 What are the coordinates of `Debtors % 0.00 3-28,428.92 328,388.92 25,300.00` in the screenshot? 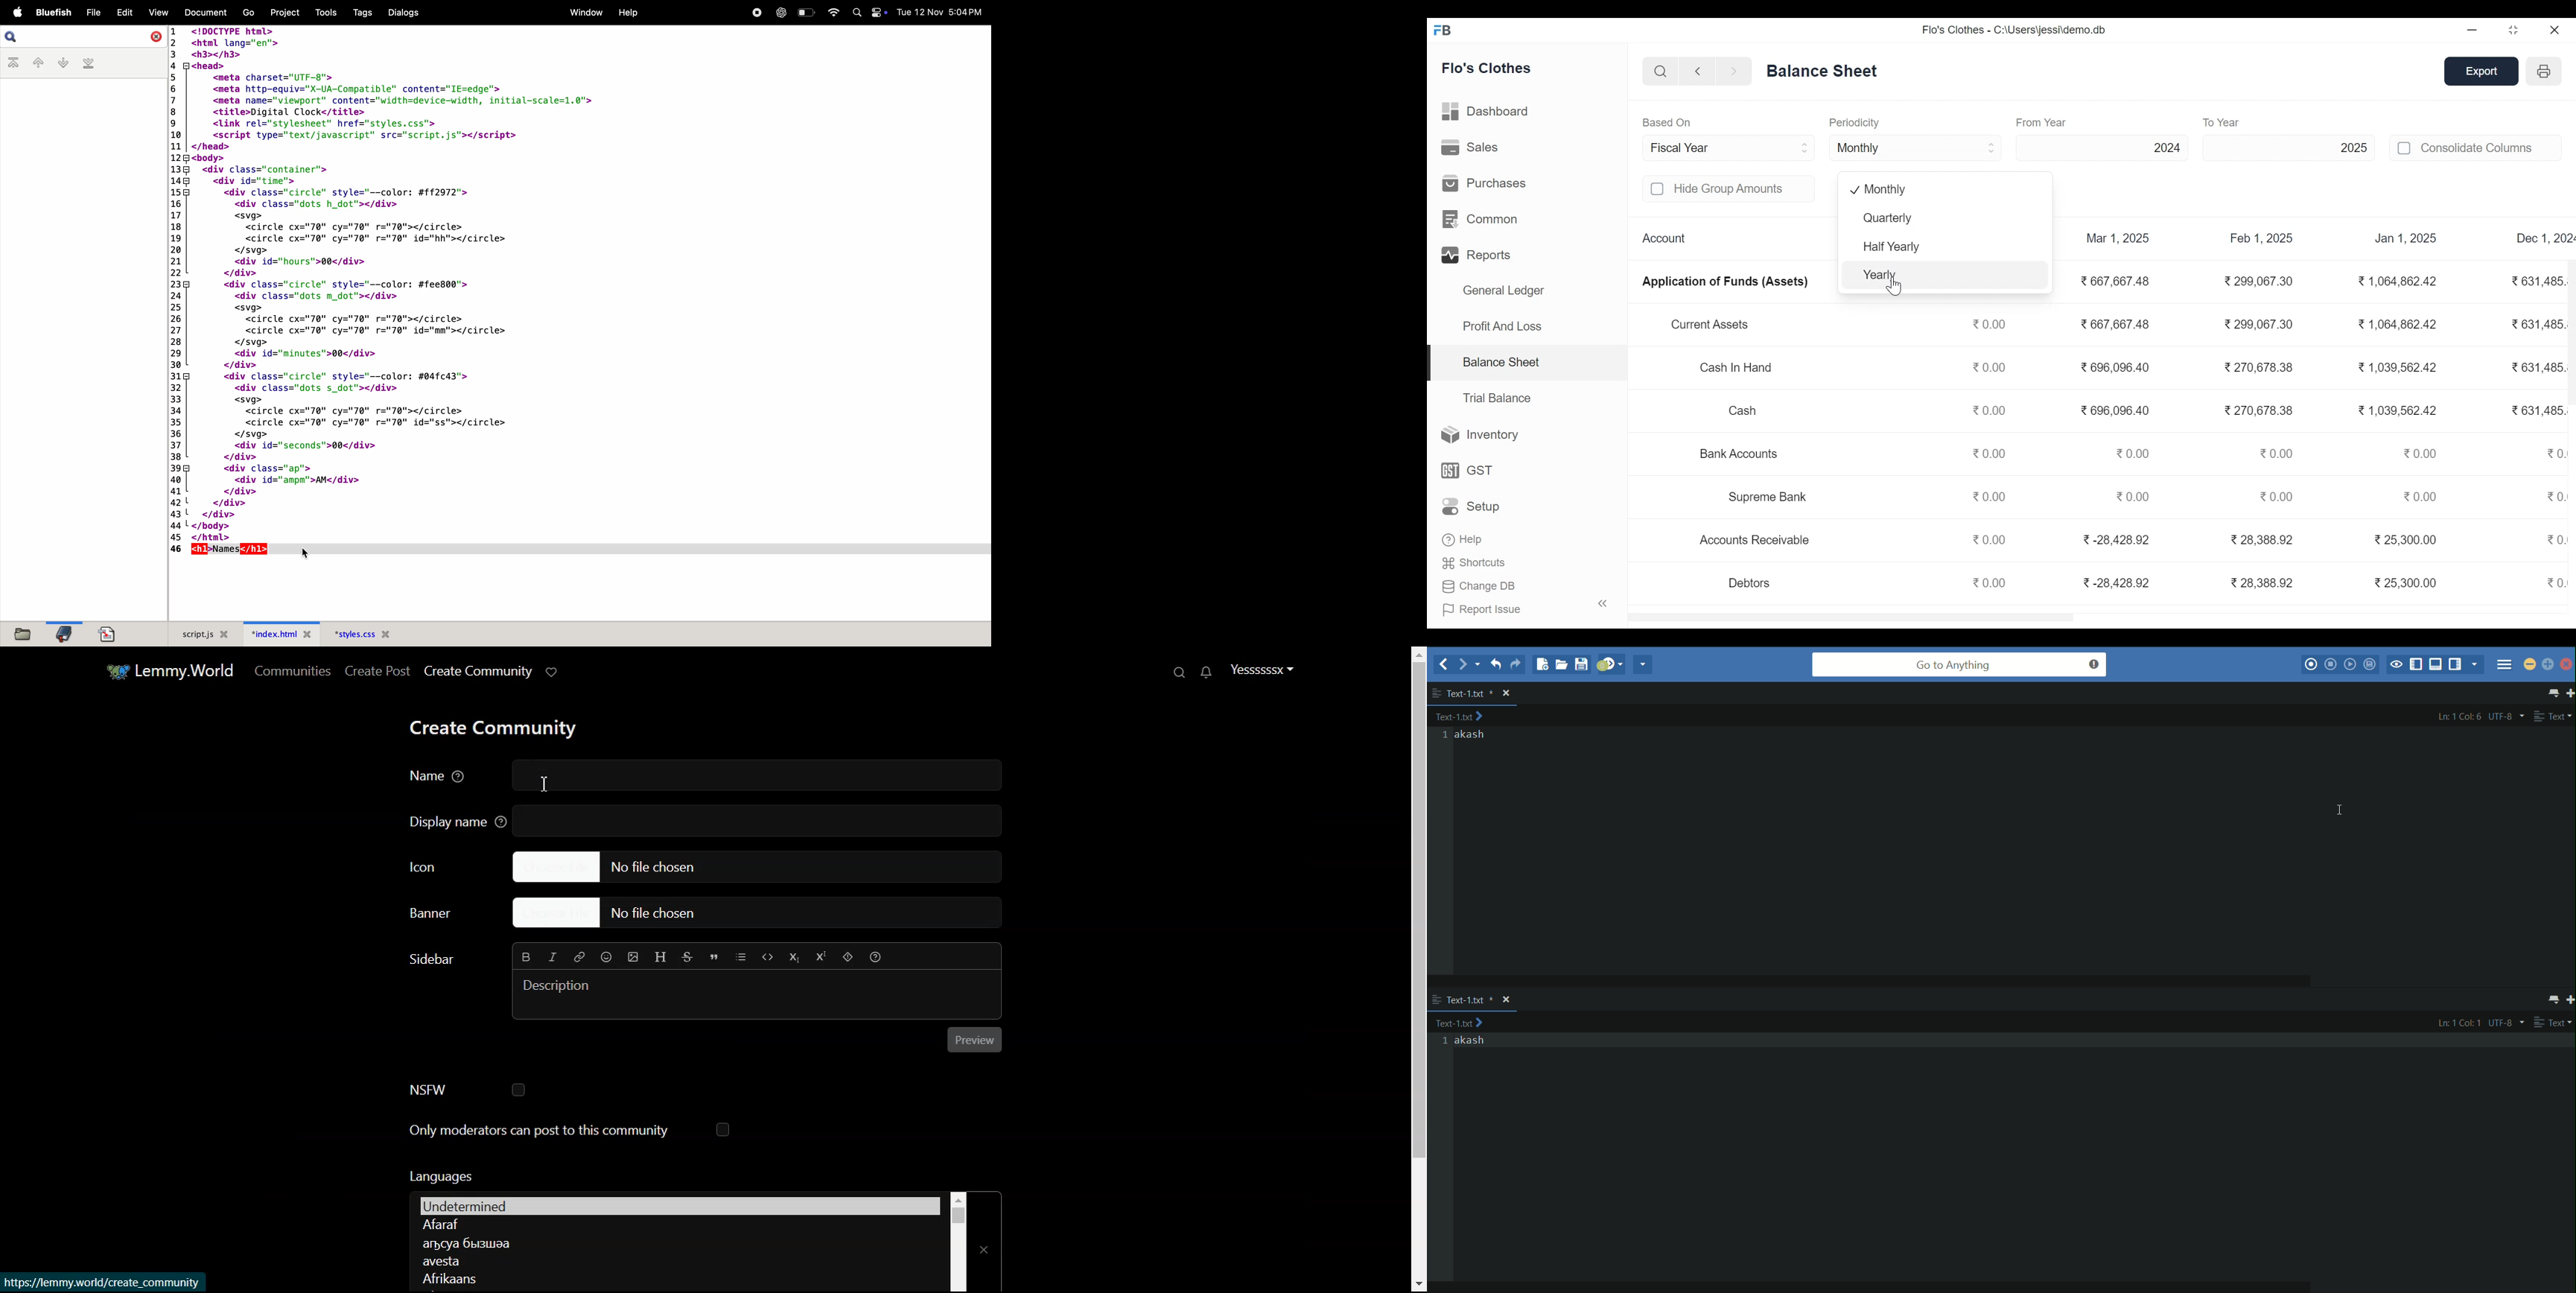 It's located at (2092, 582).